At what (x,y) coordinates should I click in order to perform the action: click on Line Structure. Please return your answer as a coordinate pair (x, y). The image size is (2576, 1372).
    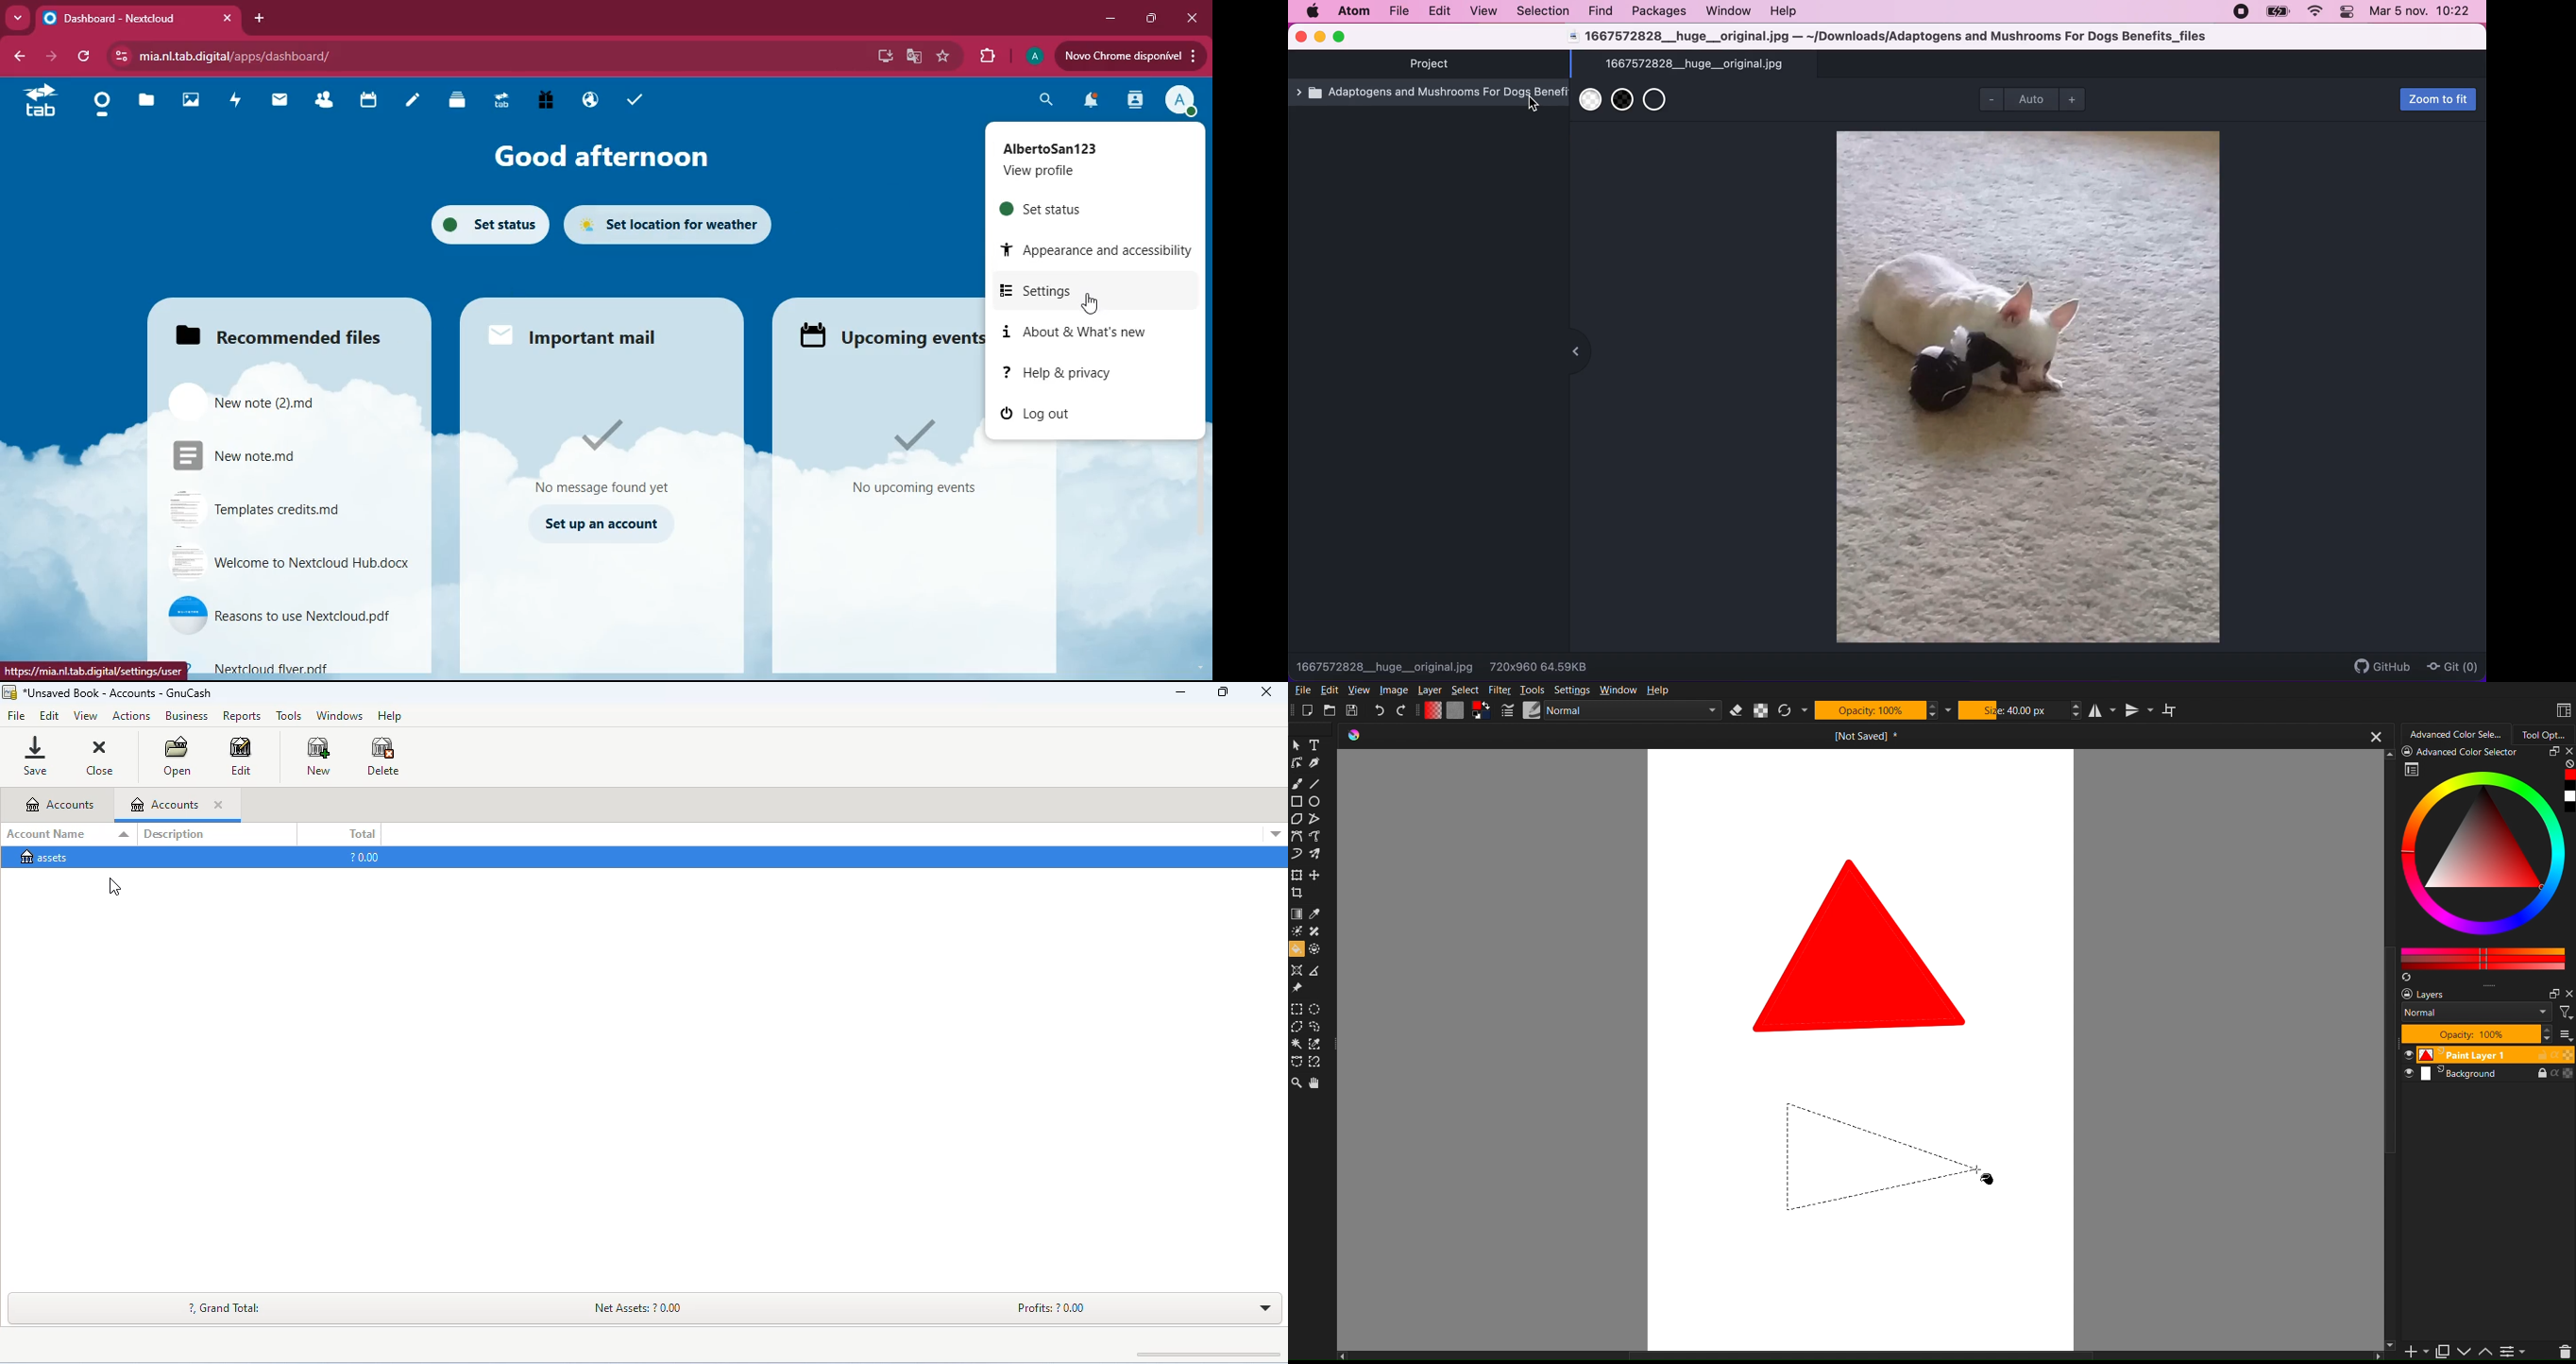
    Looking at the image, I should click on (1892, 1154).